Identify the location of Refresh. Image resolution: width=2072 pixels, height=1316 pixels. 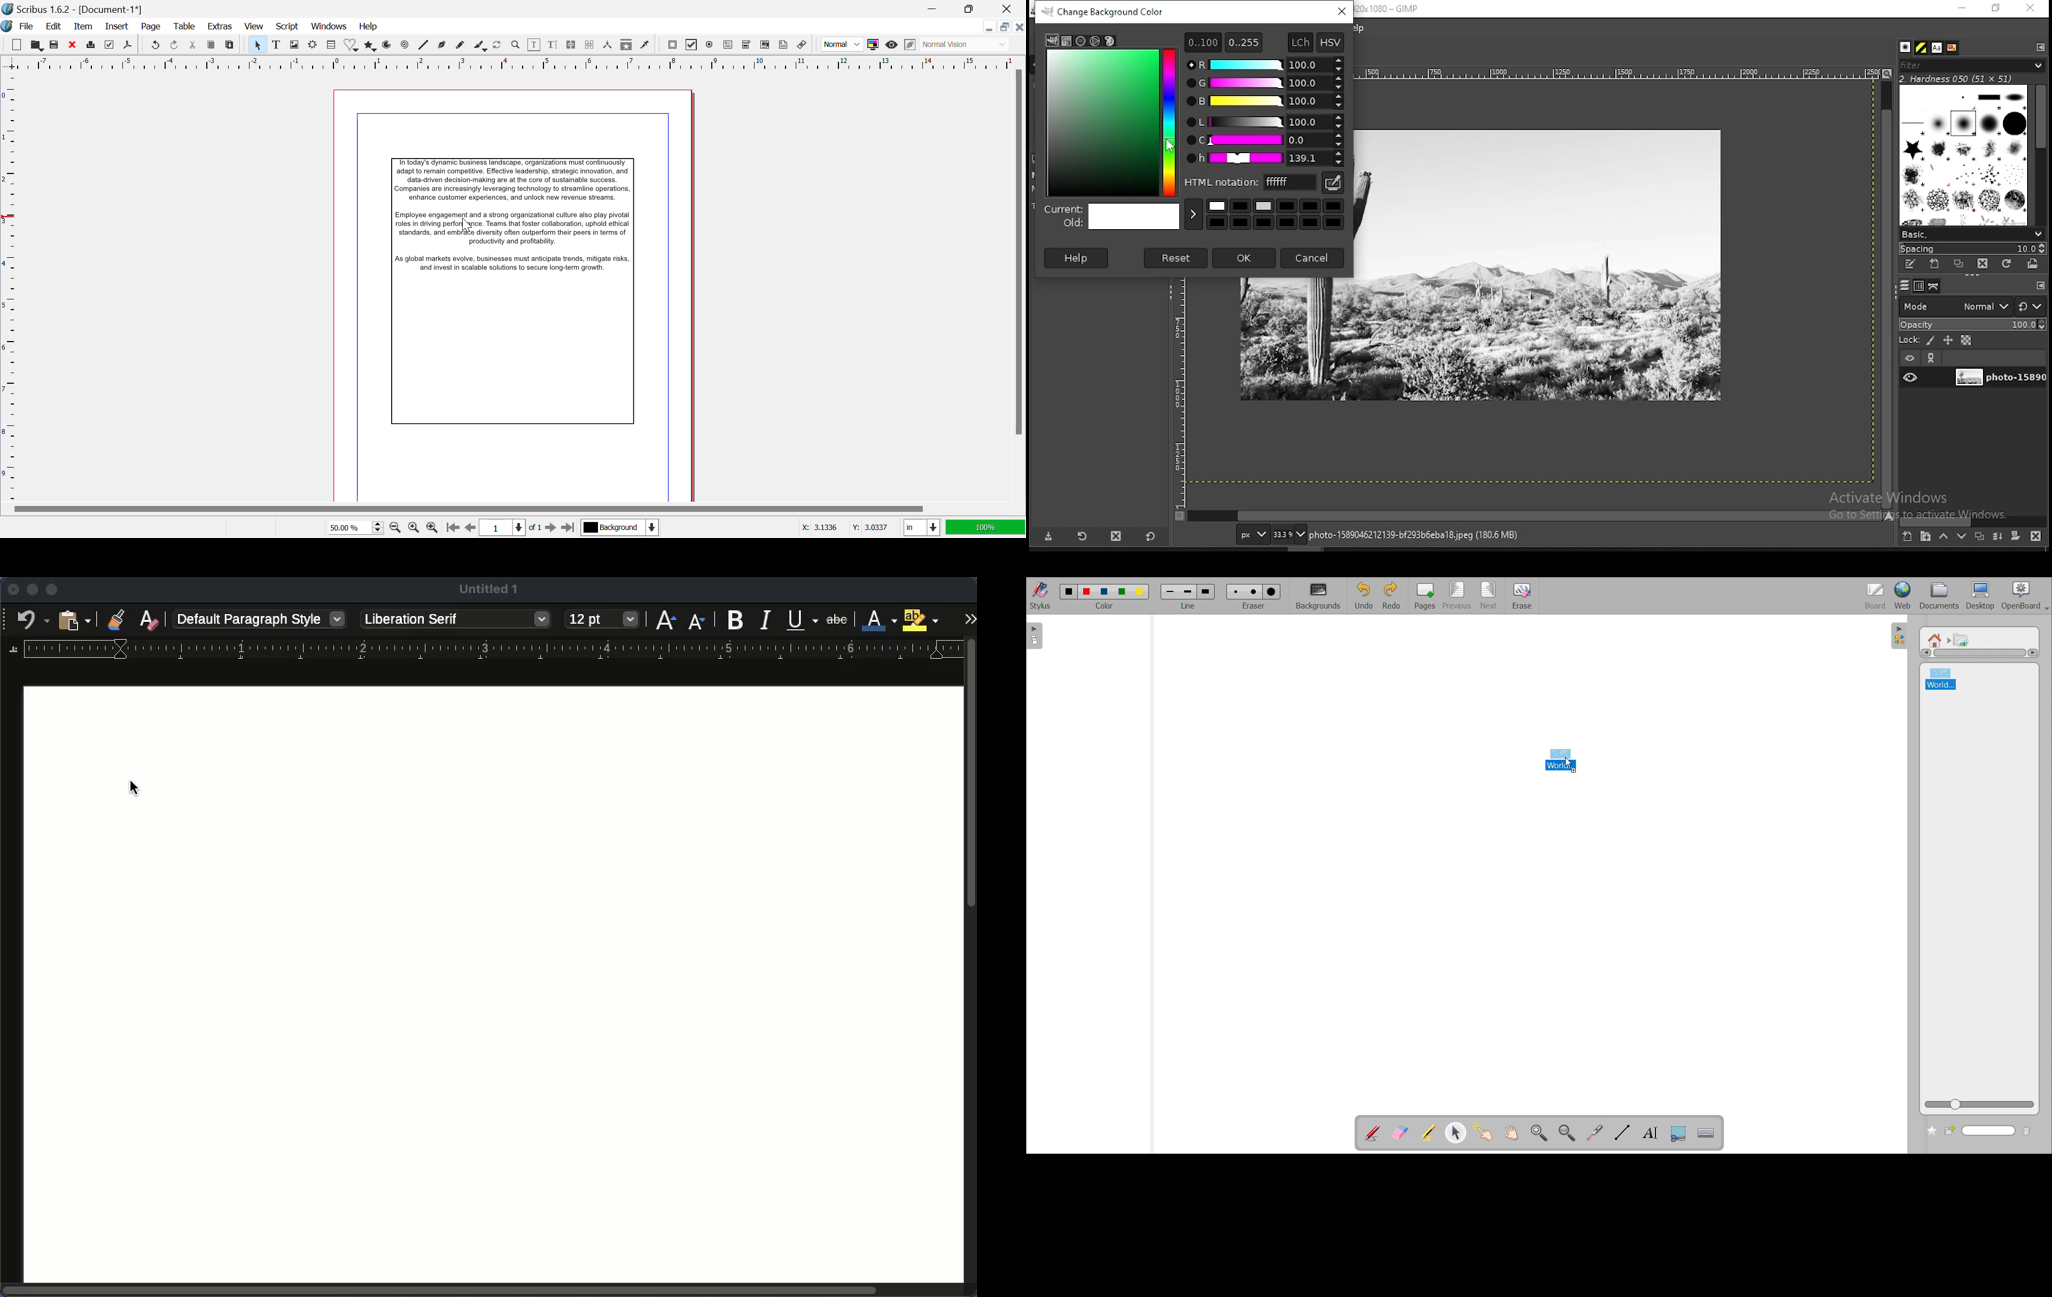
(500, 45).